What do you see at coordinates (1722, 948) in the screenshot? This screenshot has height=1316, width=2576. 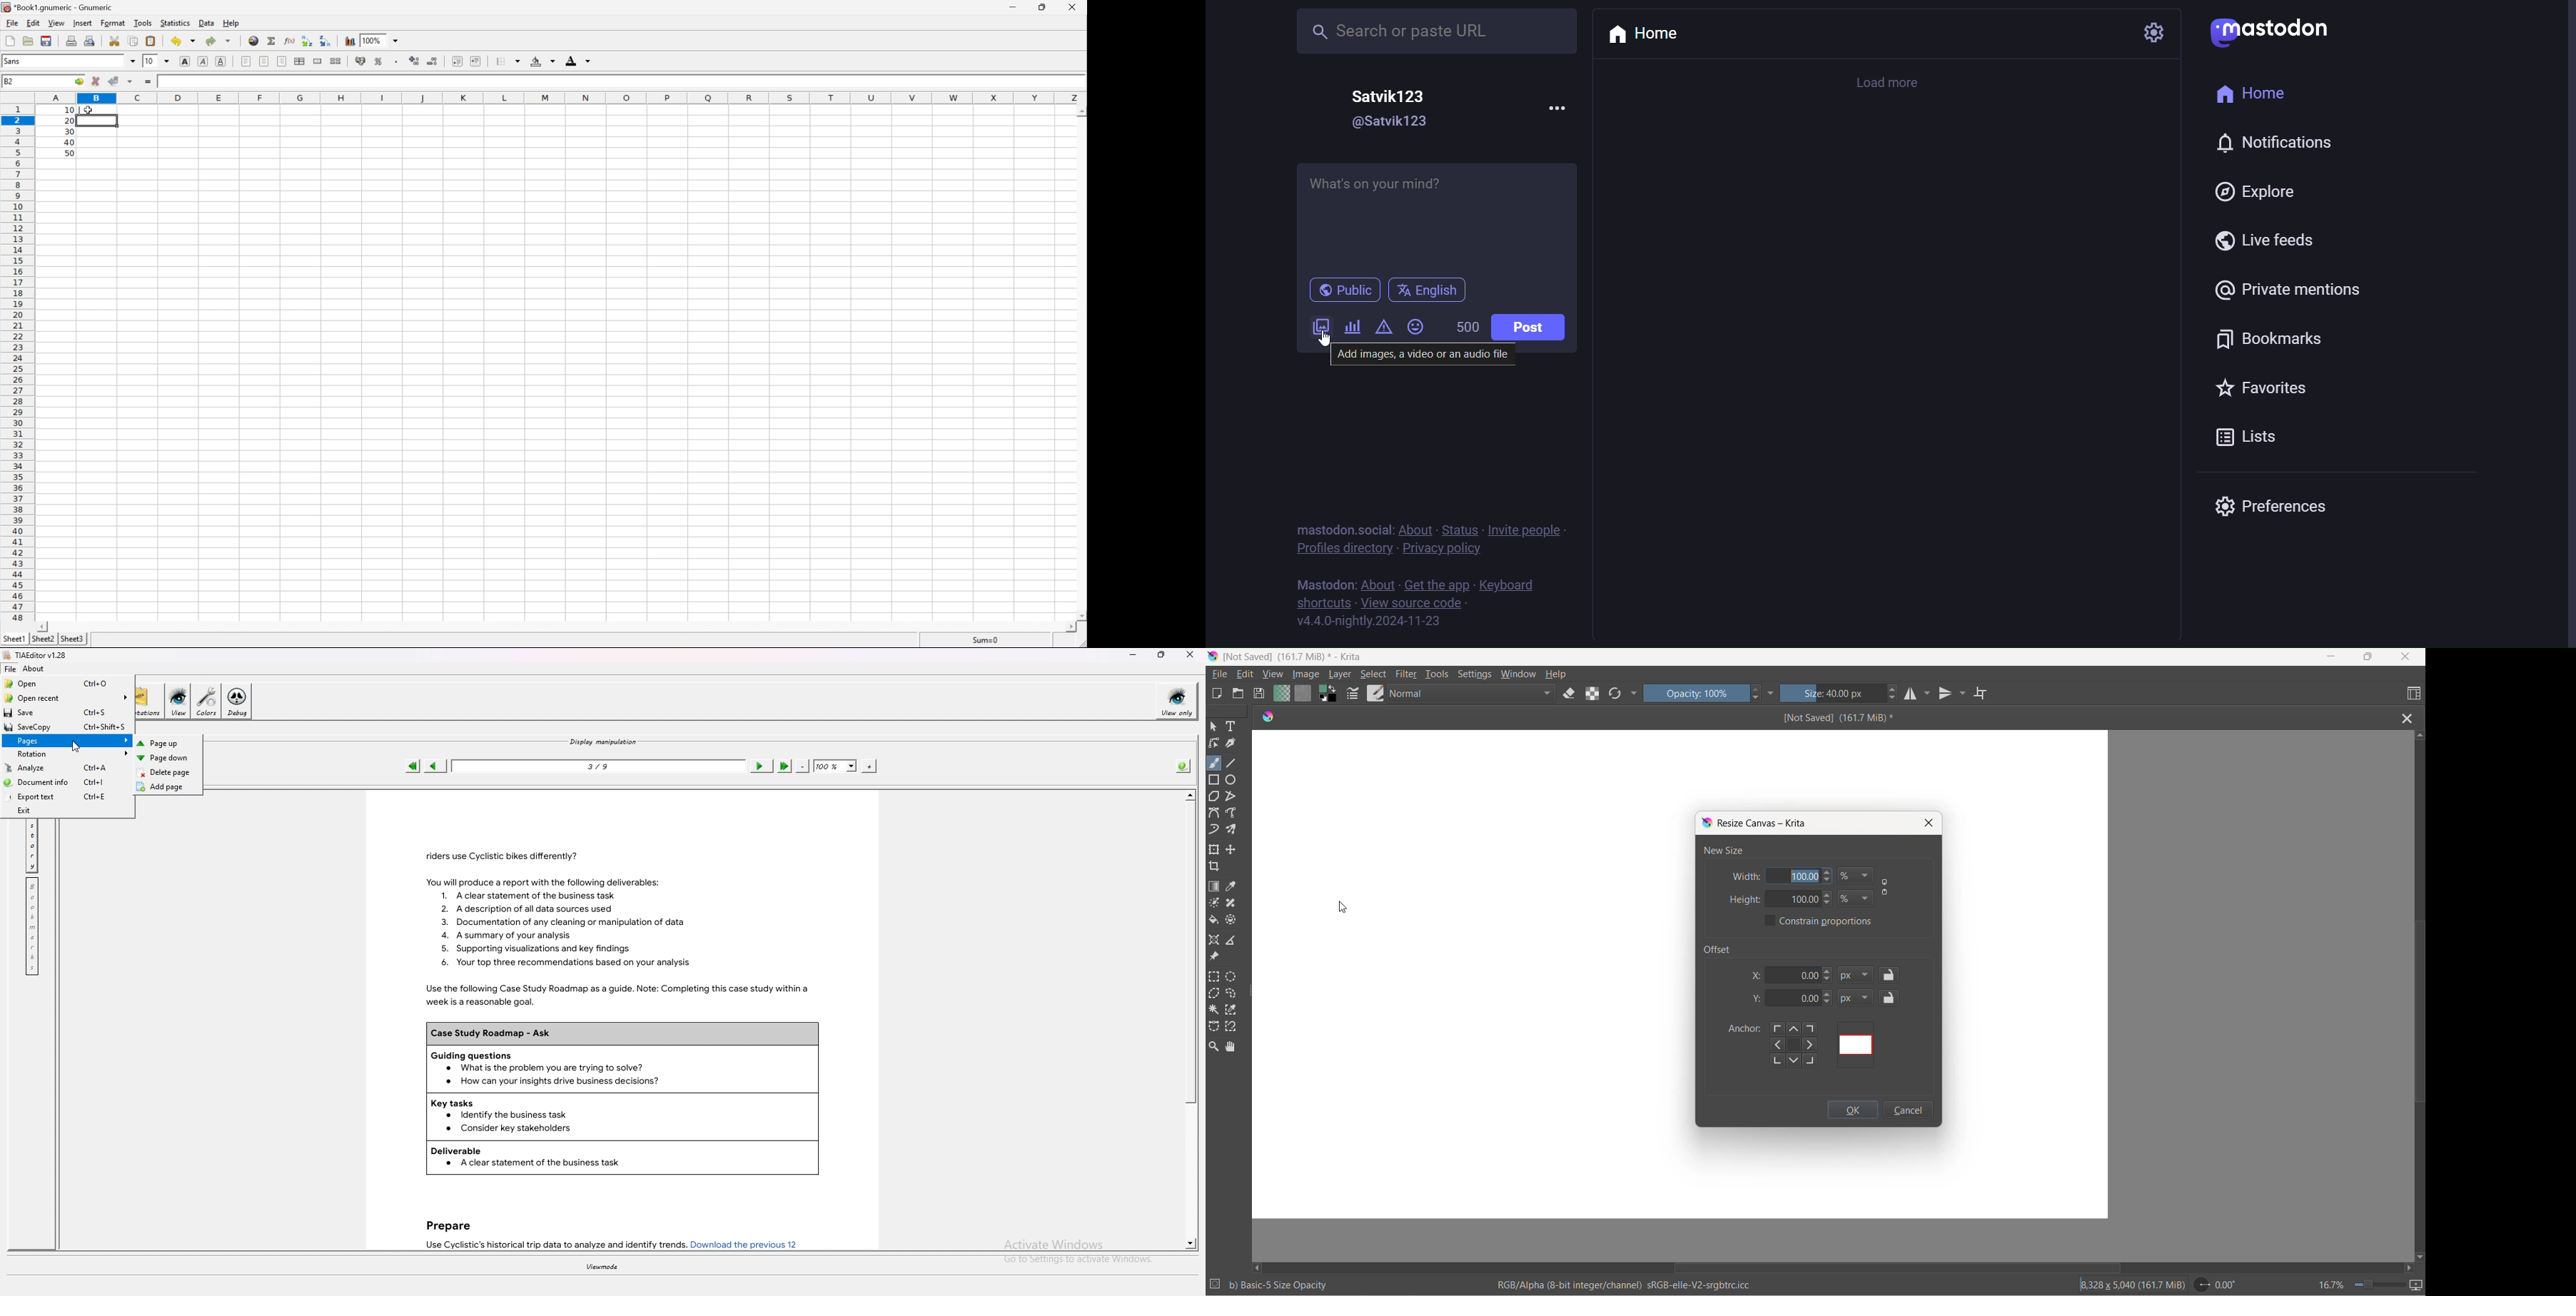 I see `offset` at bounding box center [1722, 948].